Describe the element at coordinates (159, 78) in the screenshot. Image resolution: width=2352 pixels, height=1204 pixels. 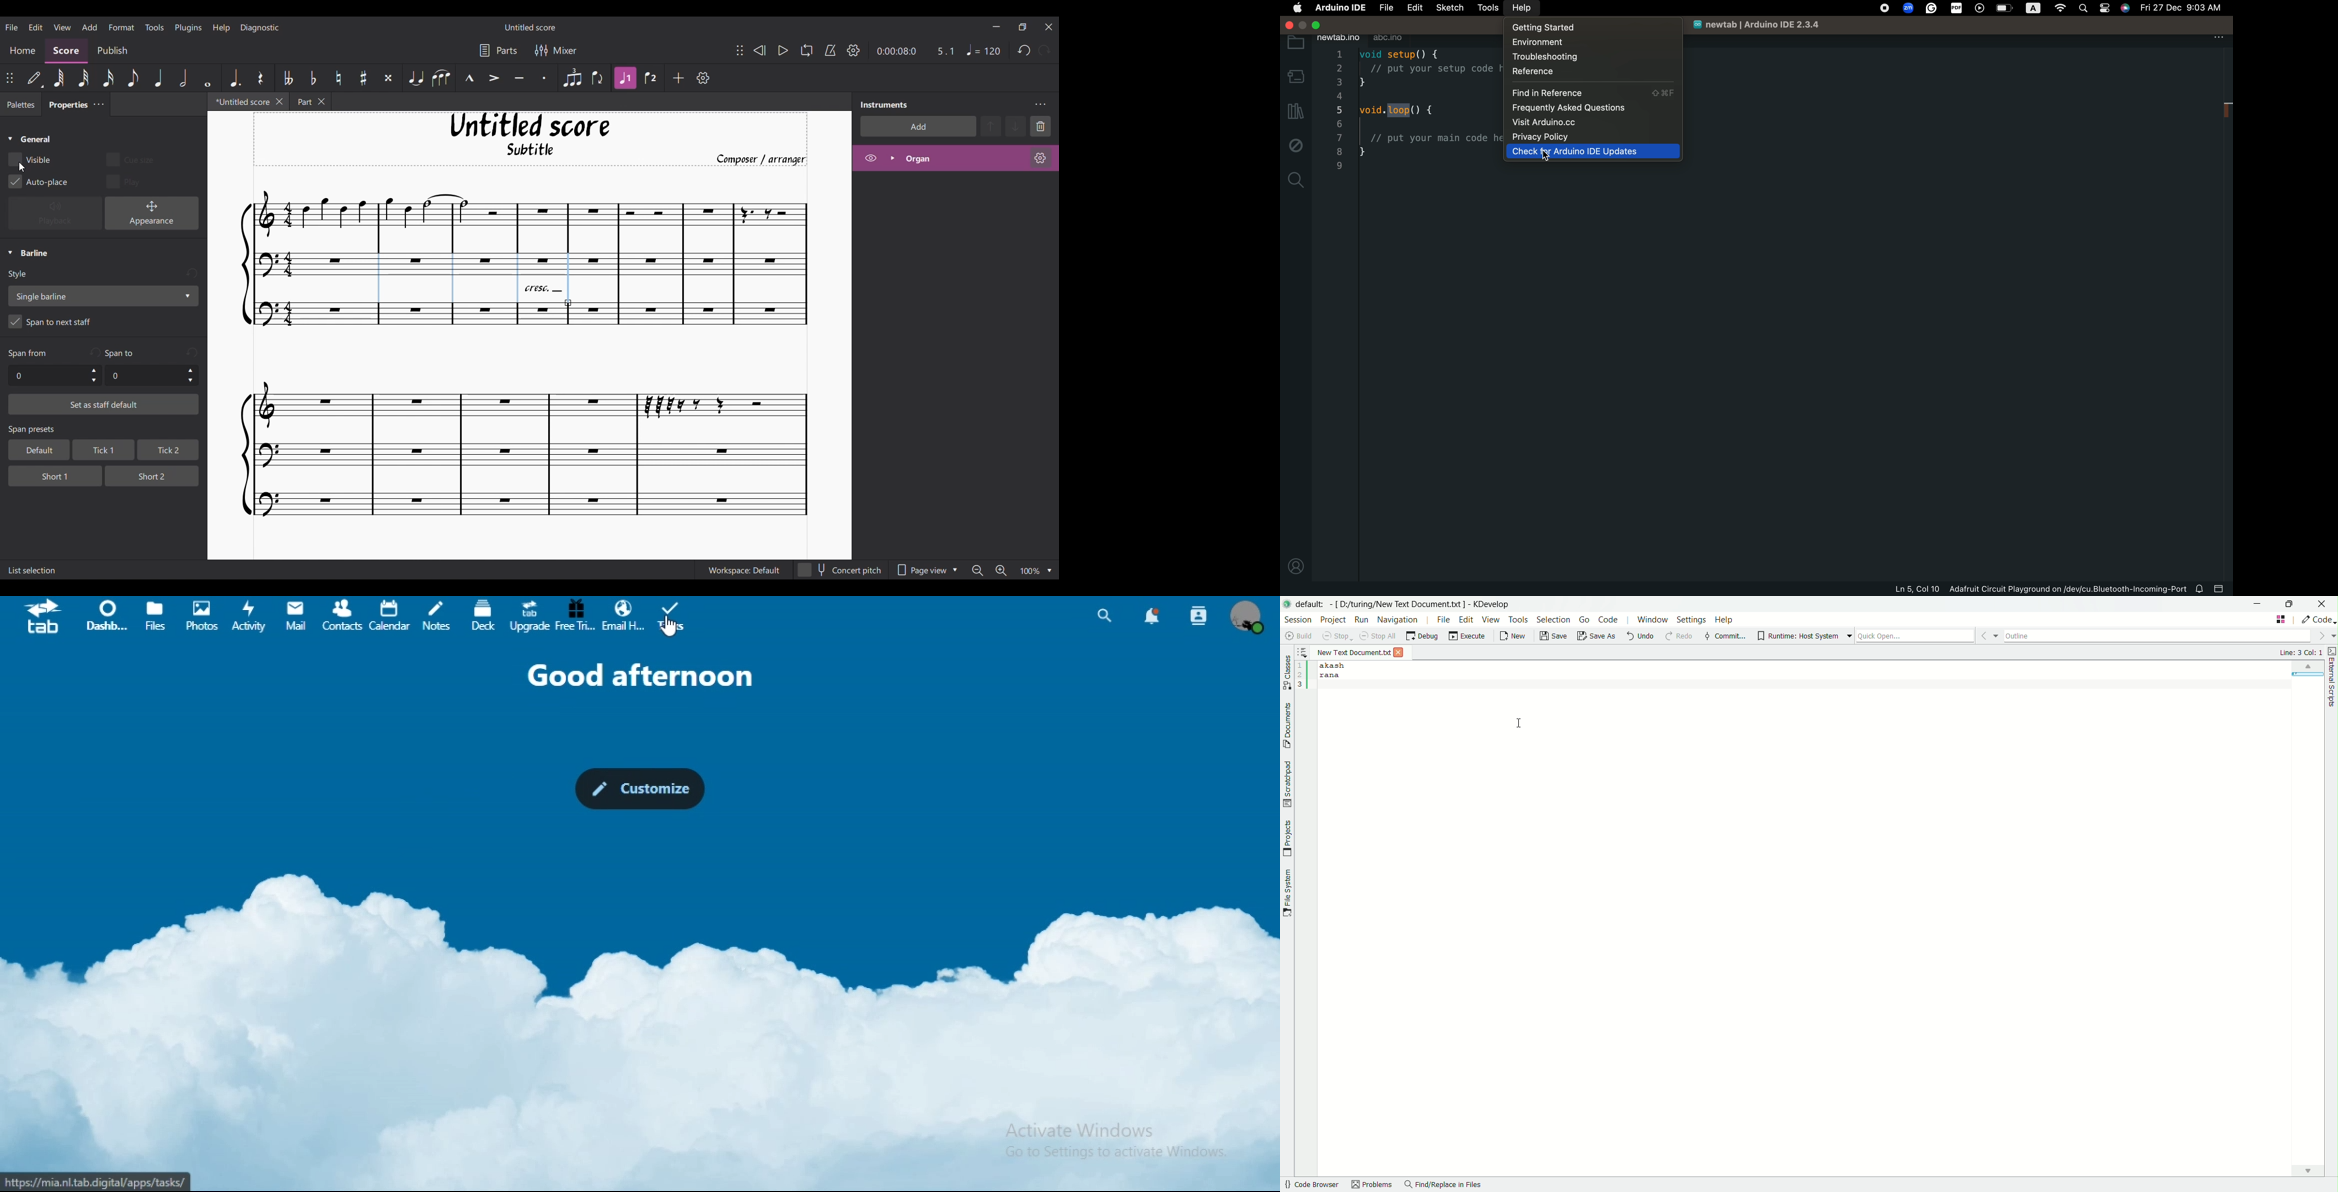
I see `Quarter note` at that location.